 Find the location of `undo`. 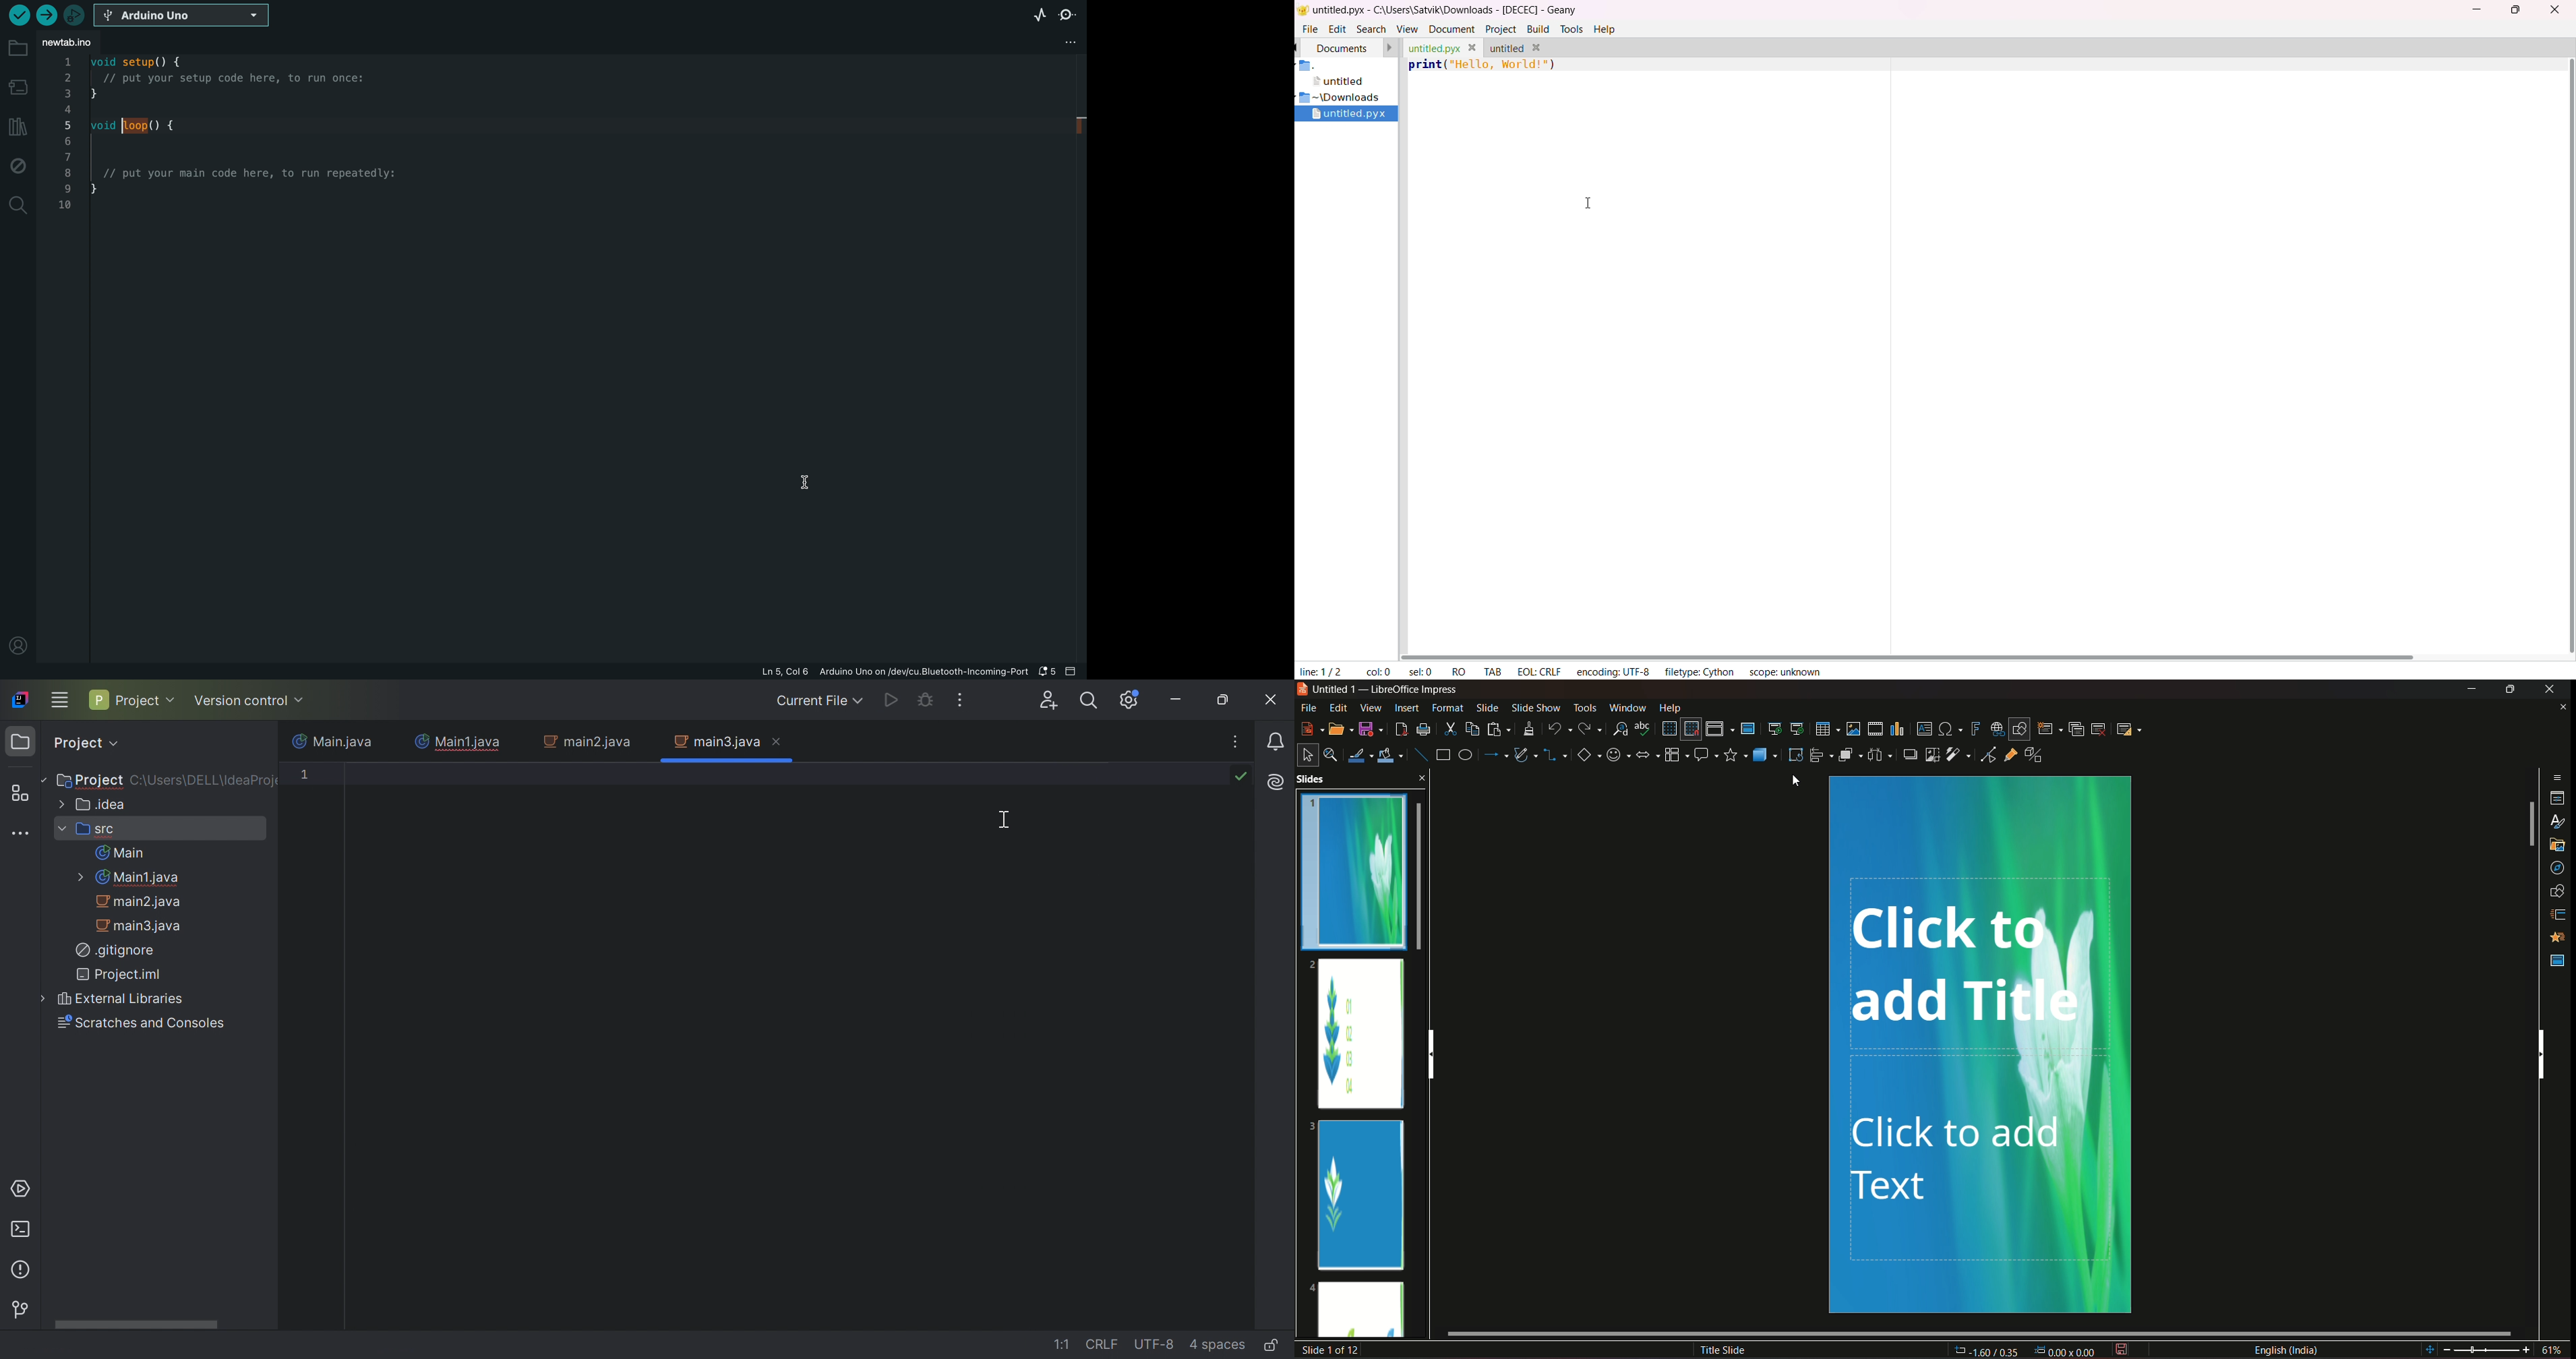

undo is located at coordinates (1560, 727).